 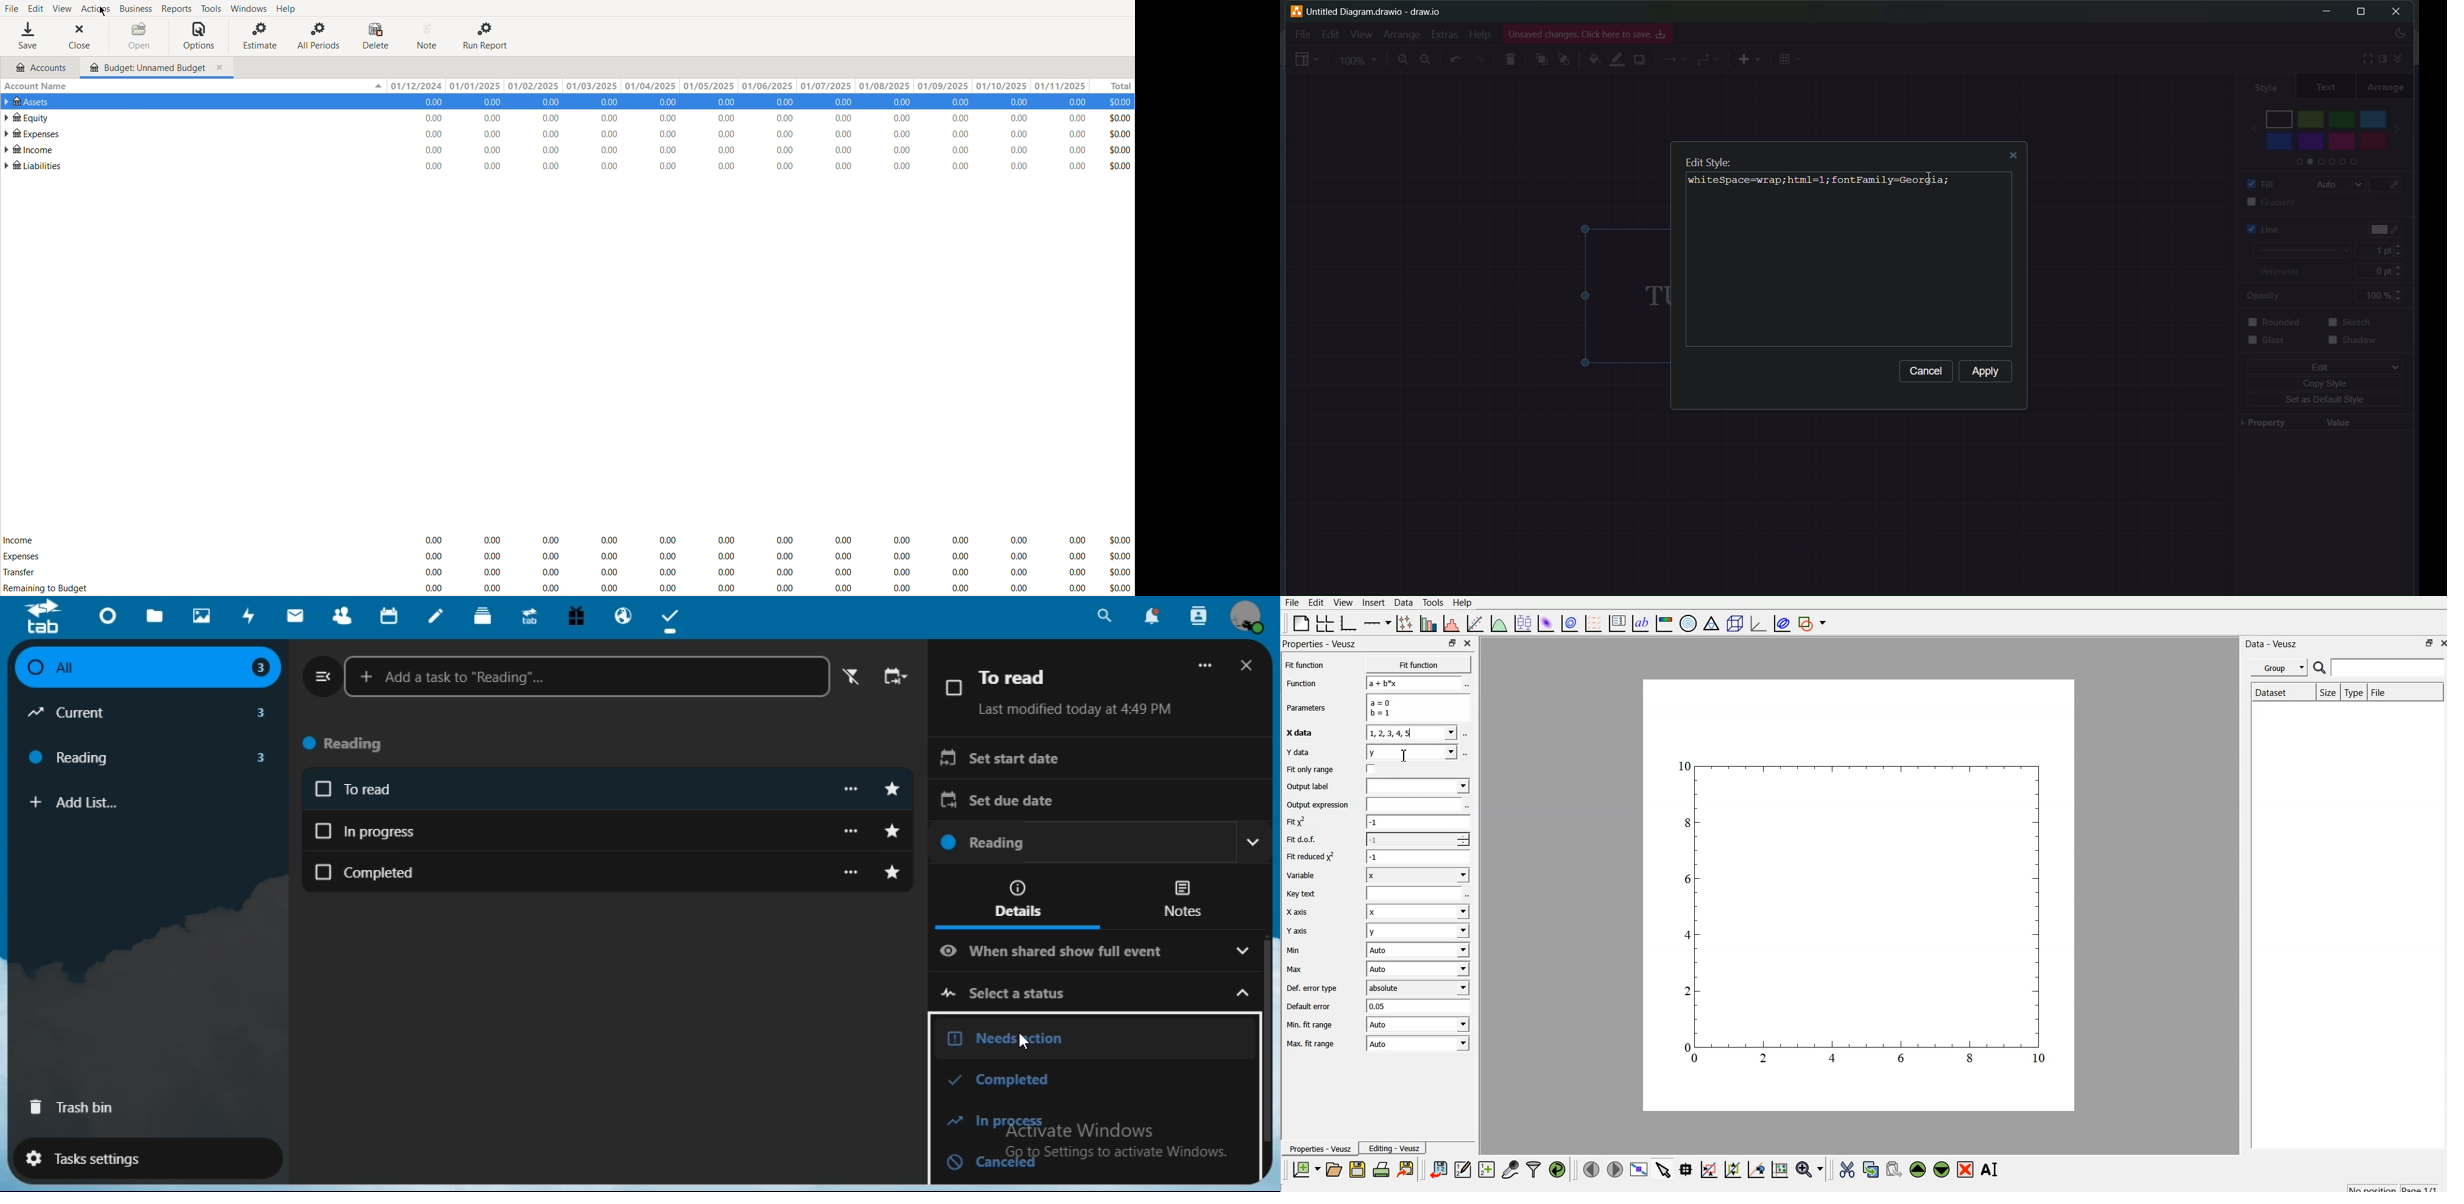 I want to click on fill color, so click(x=1593, y=59).